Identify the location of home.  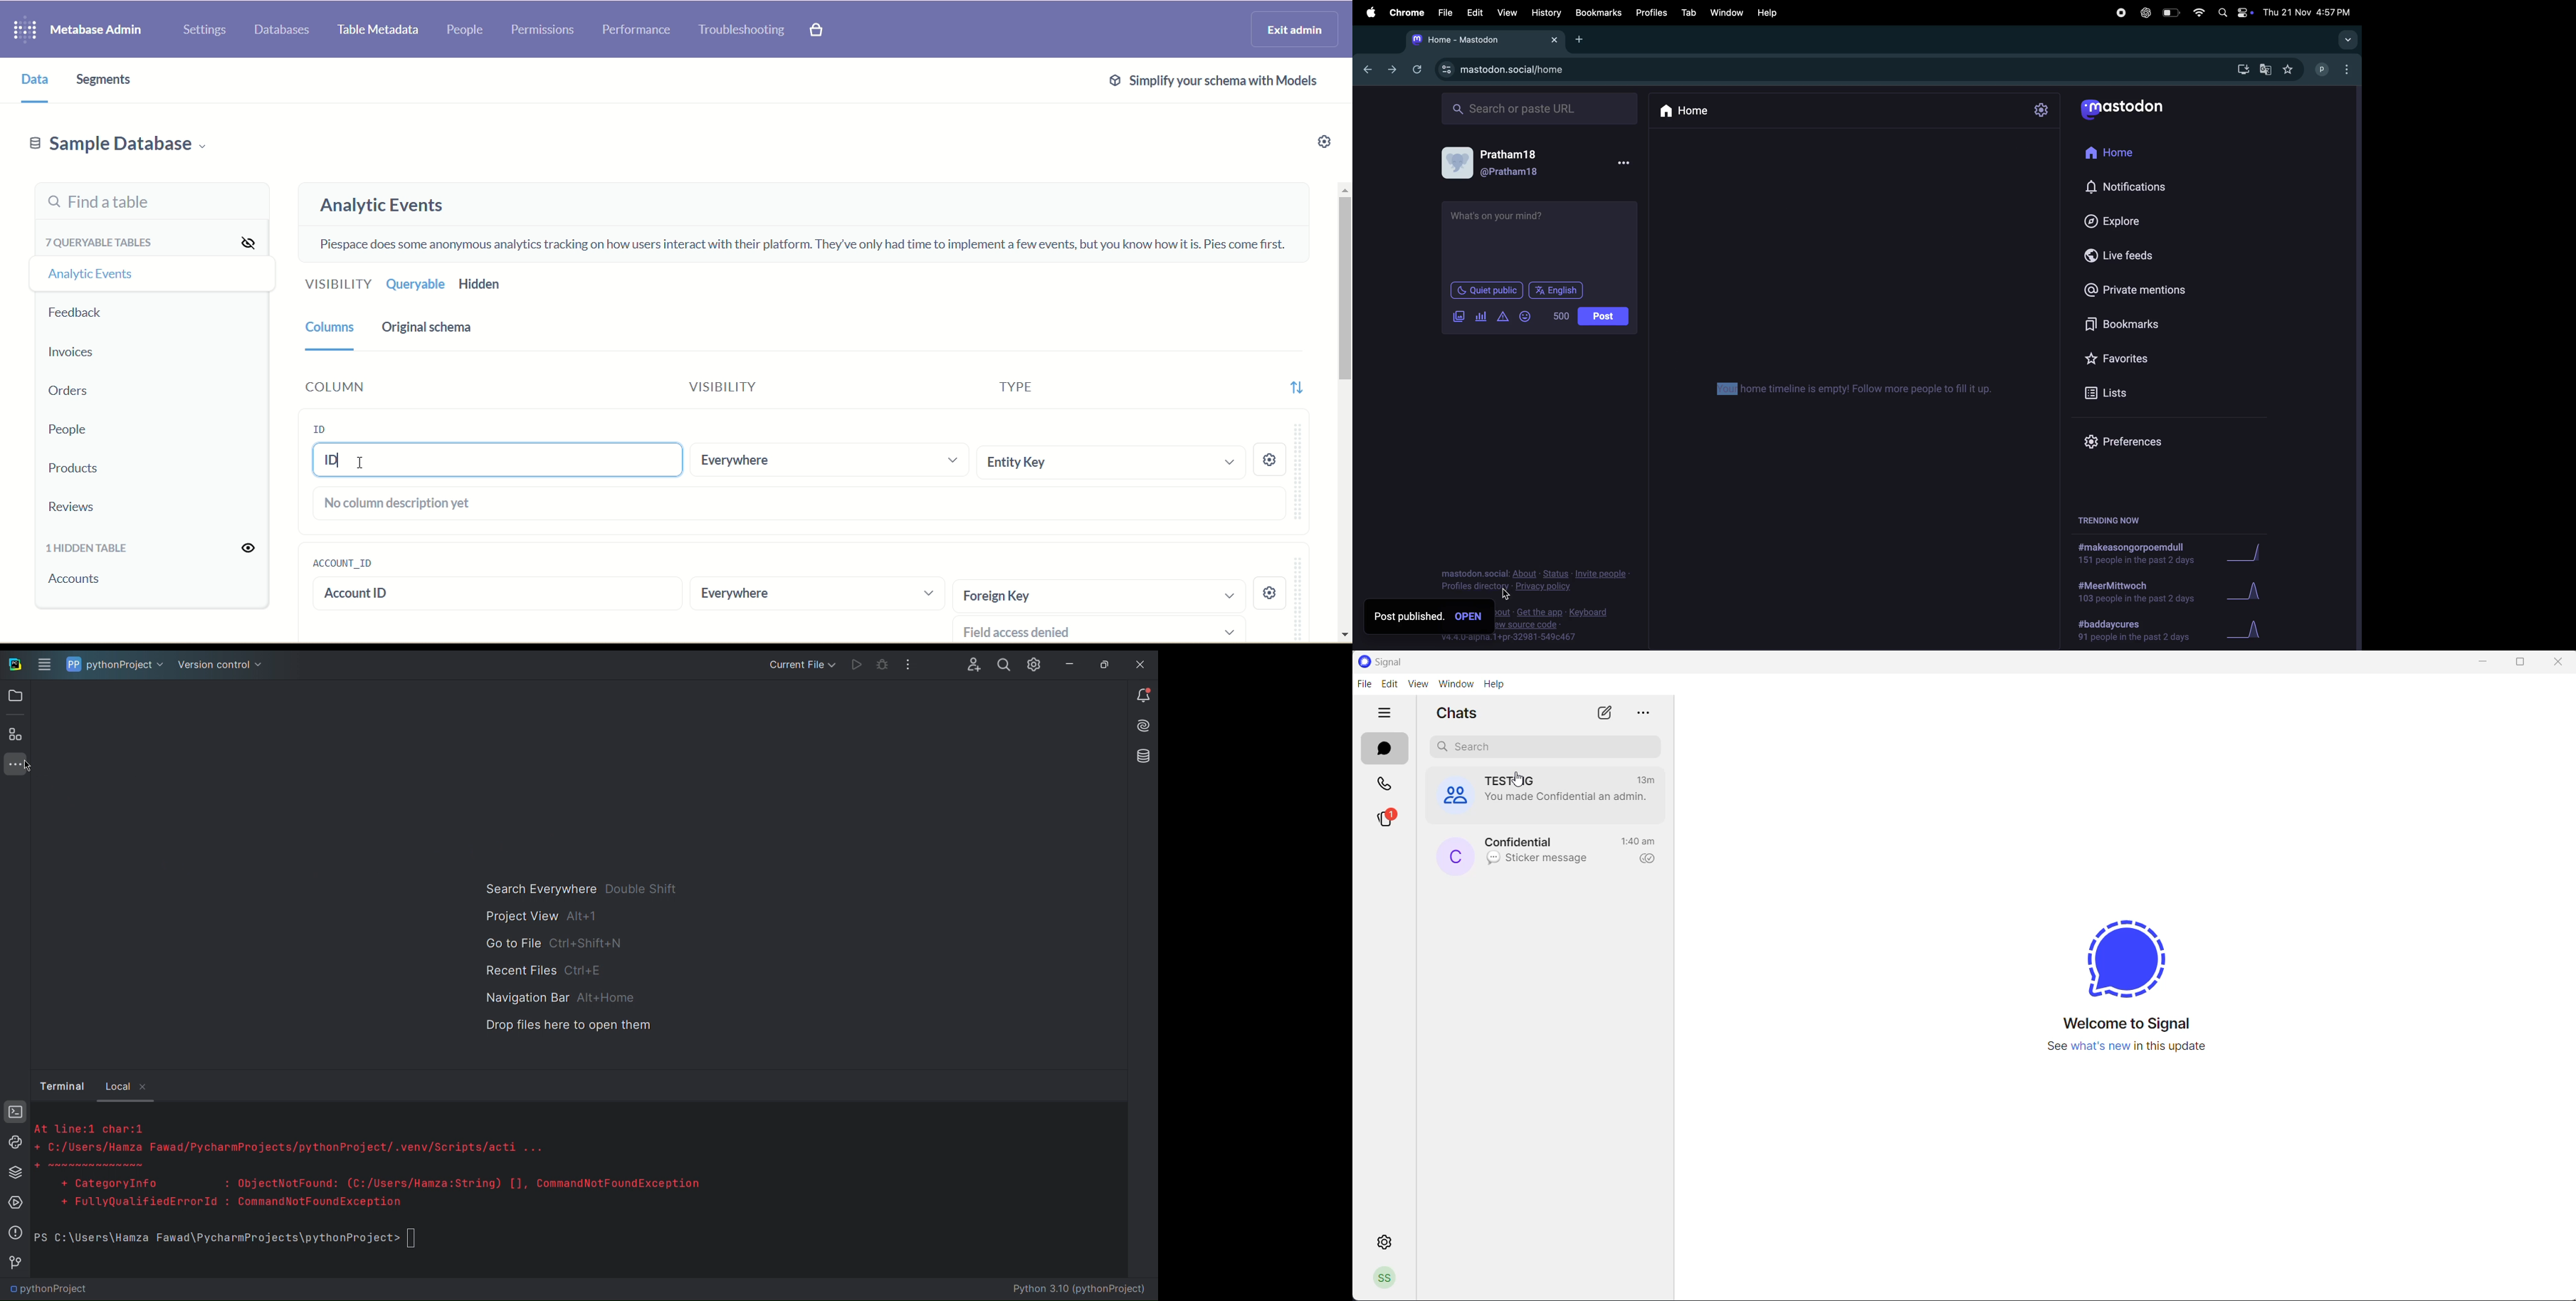
(2127, 149).